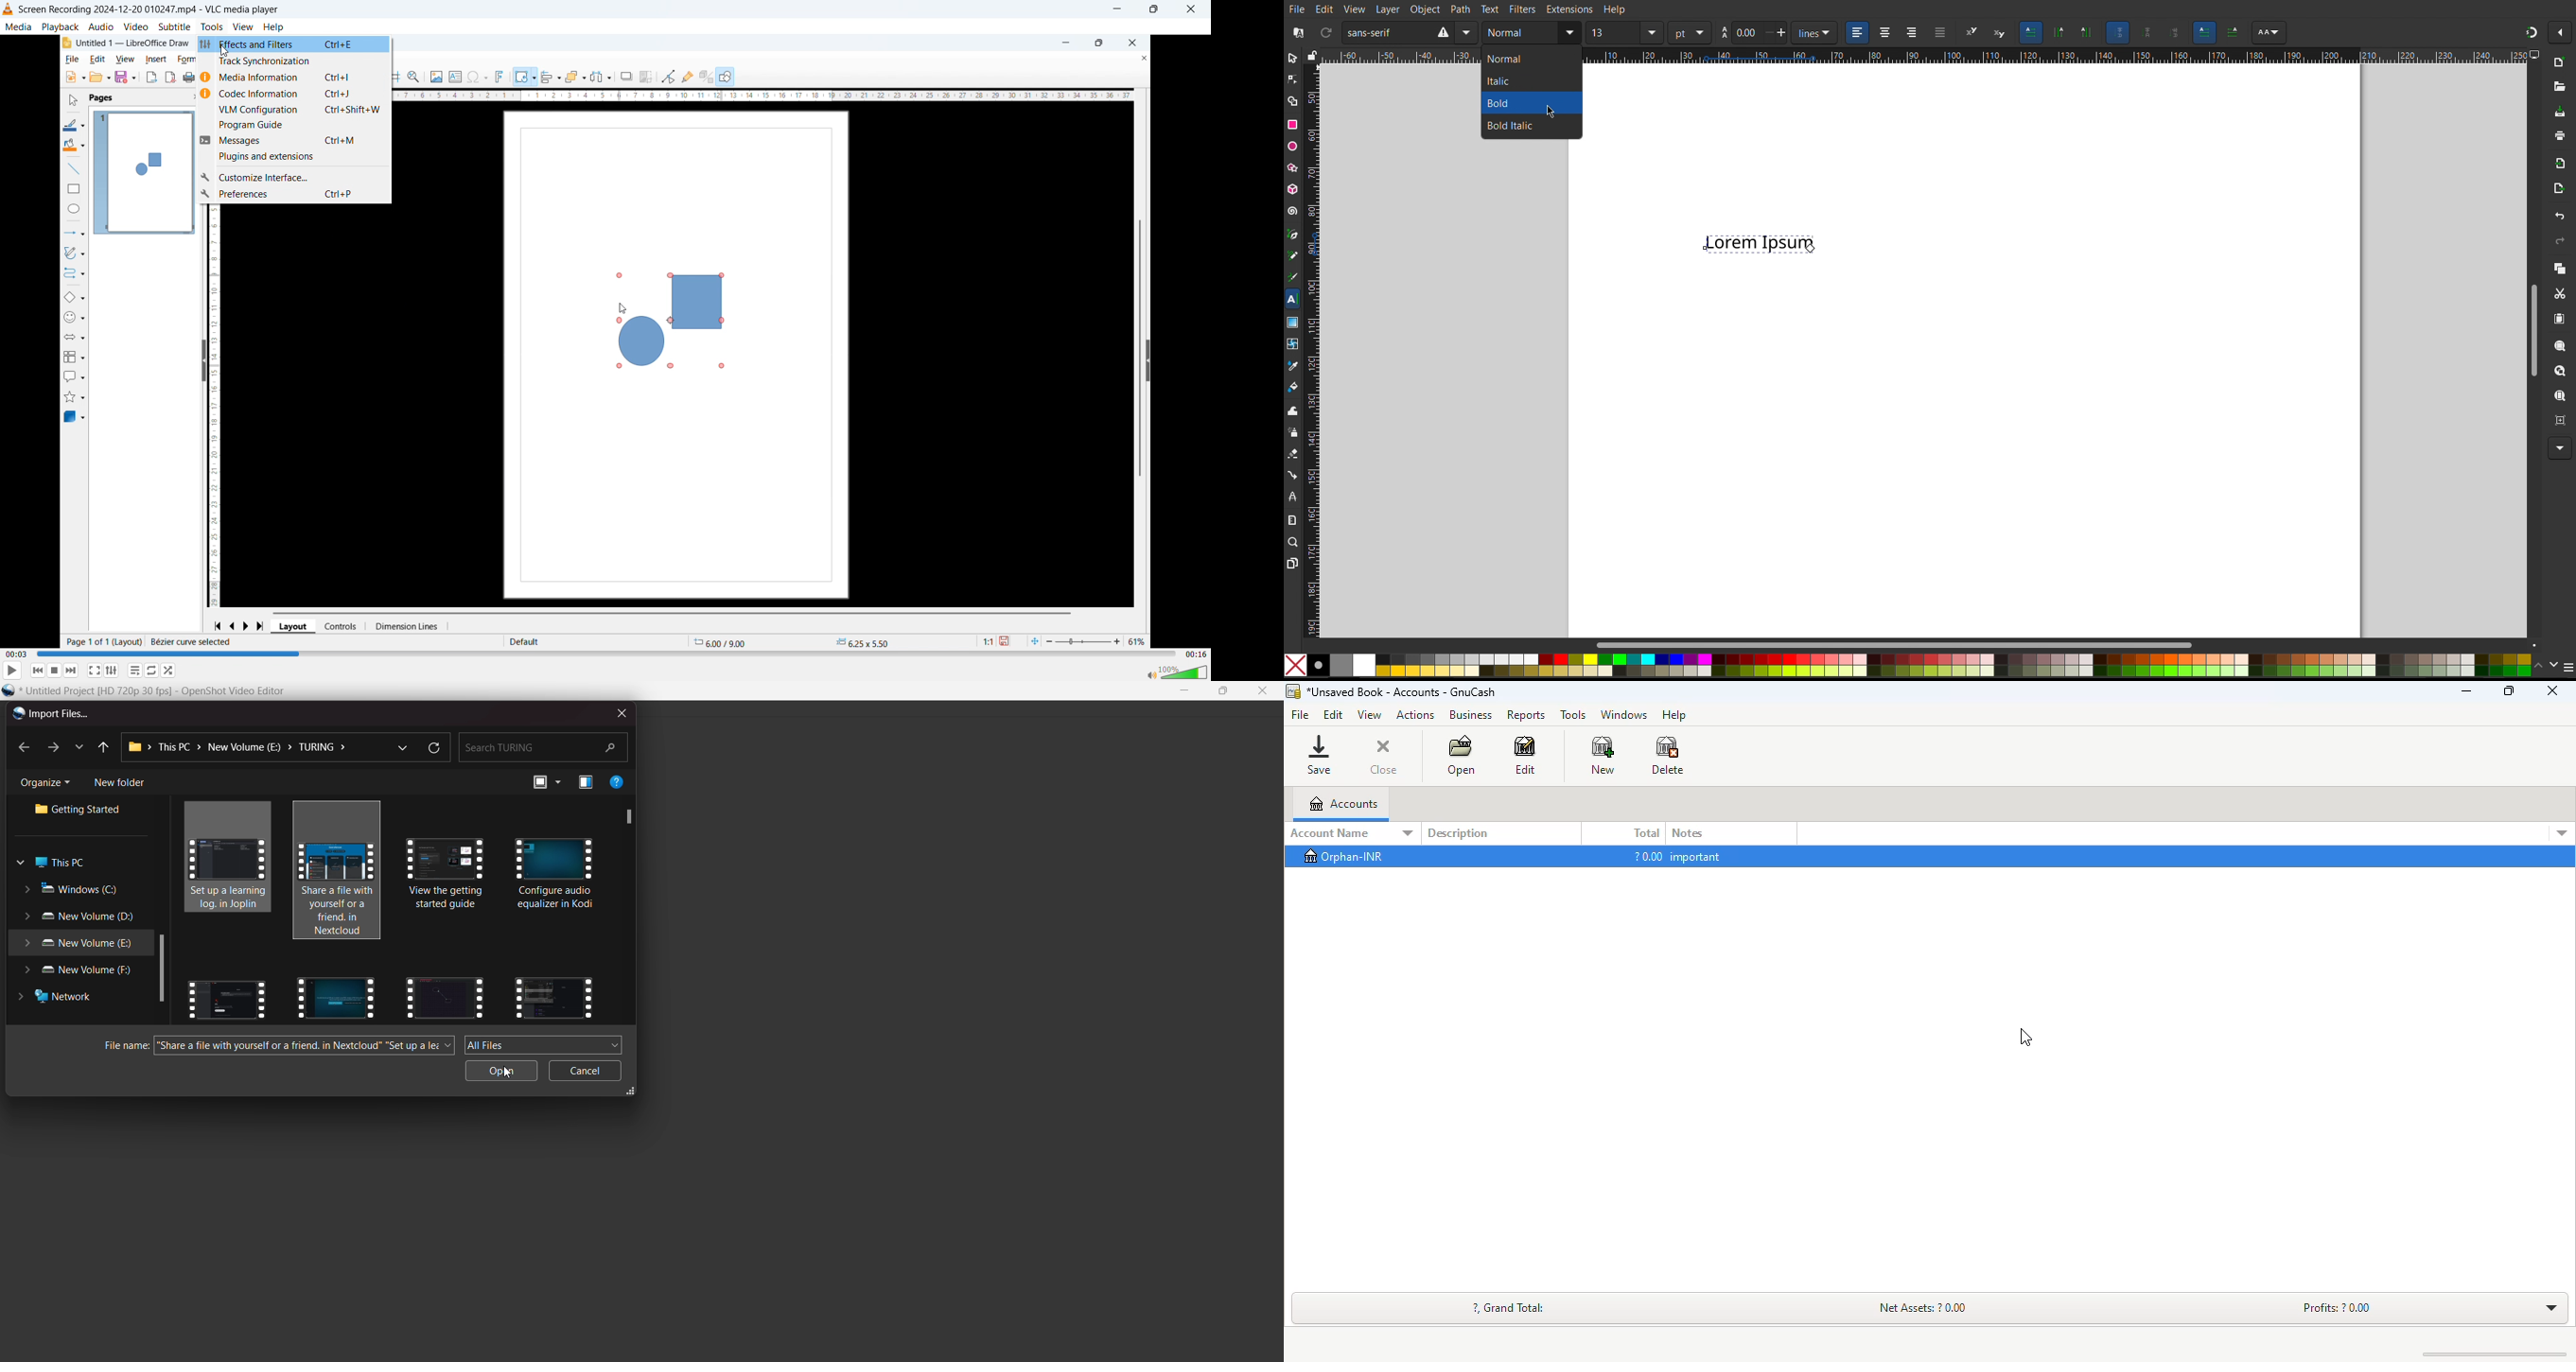 This screenshot has height=1372, width=2576. Describe the element at coordinates (1354, 8) in the screenshot. I see `View` at that location.